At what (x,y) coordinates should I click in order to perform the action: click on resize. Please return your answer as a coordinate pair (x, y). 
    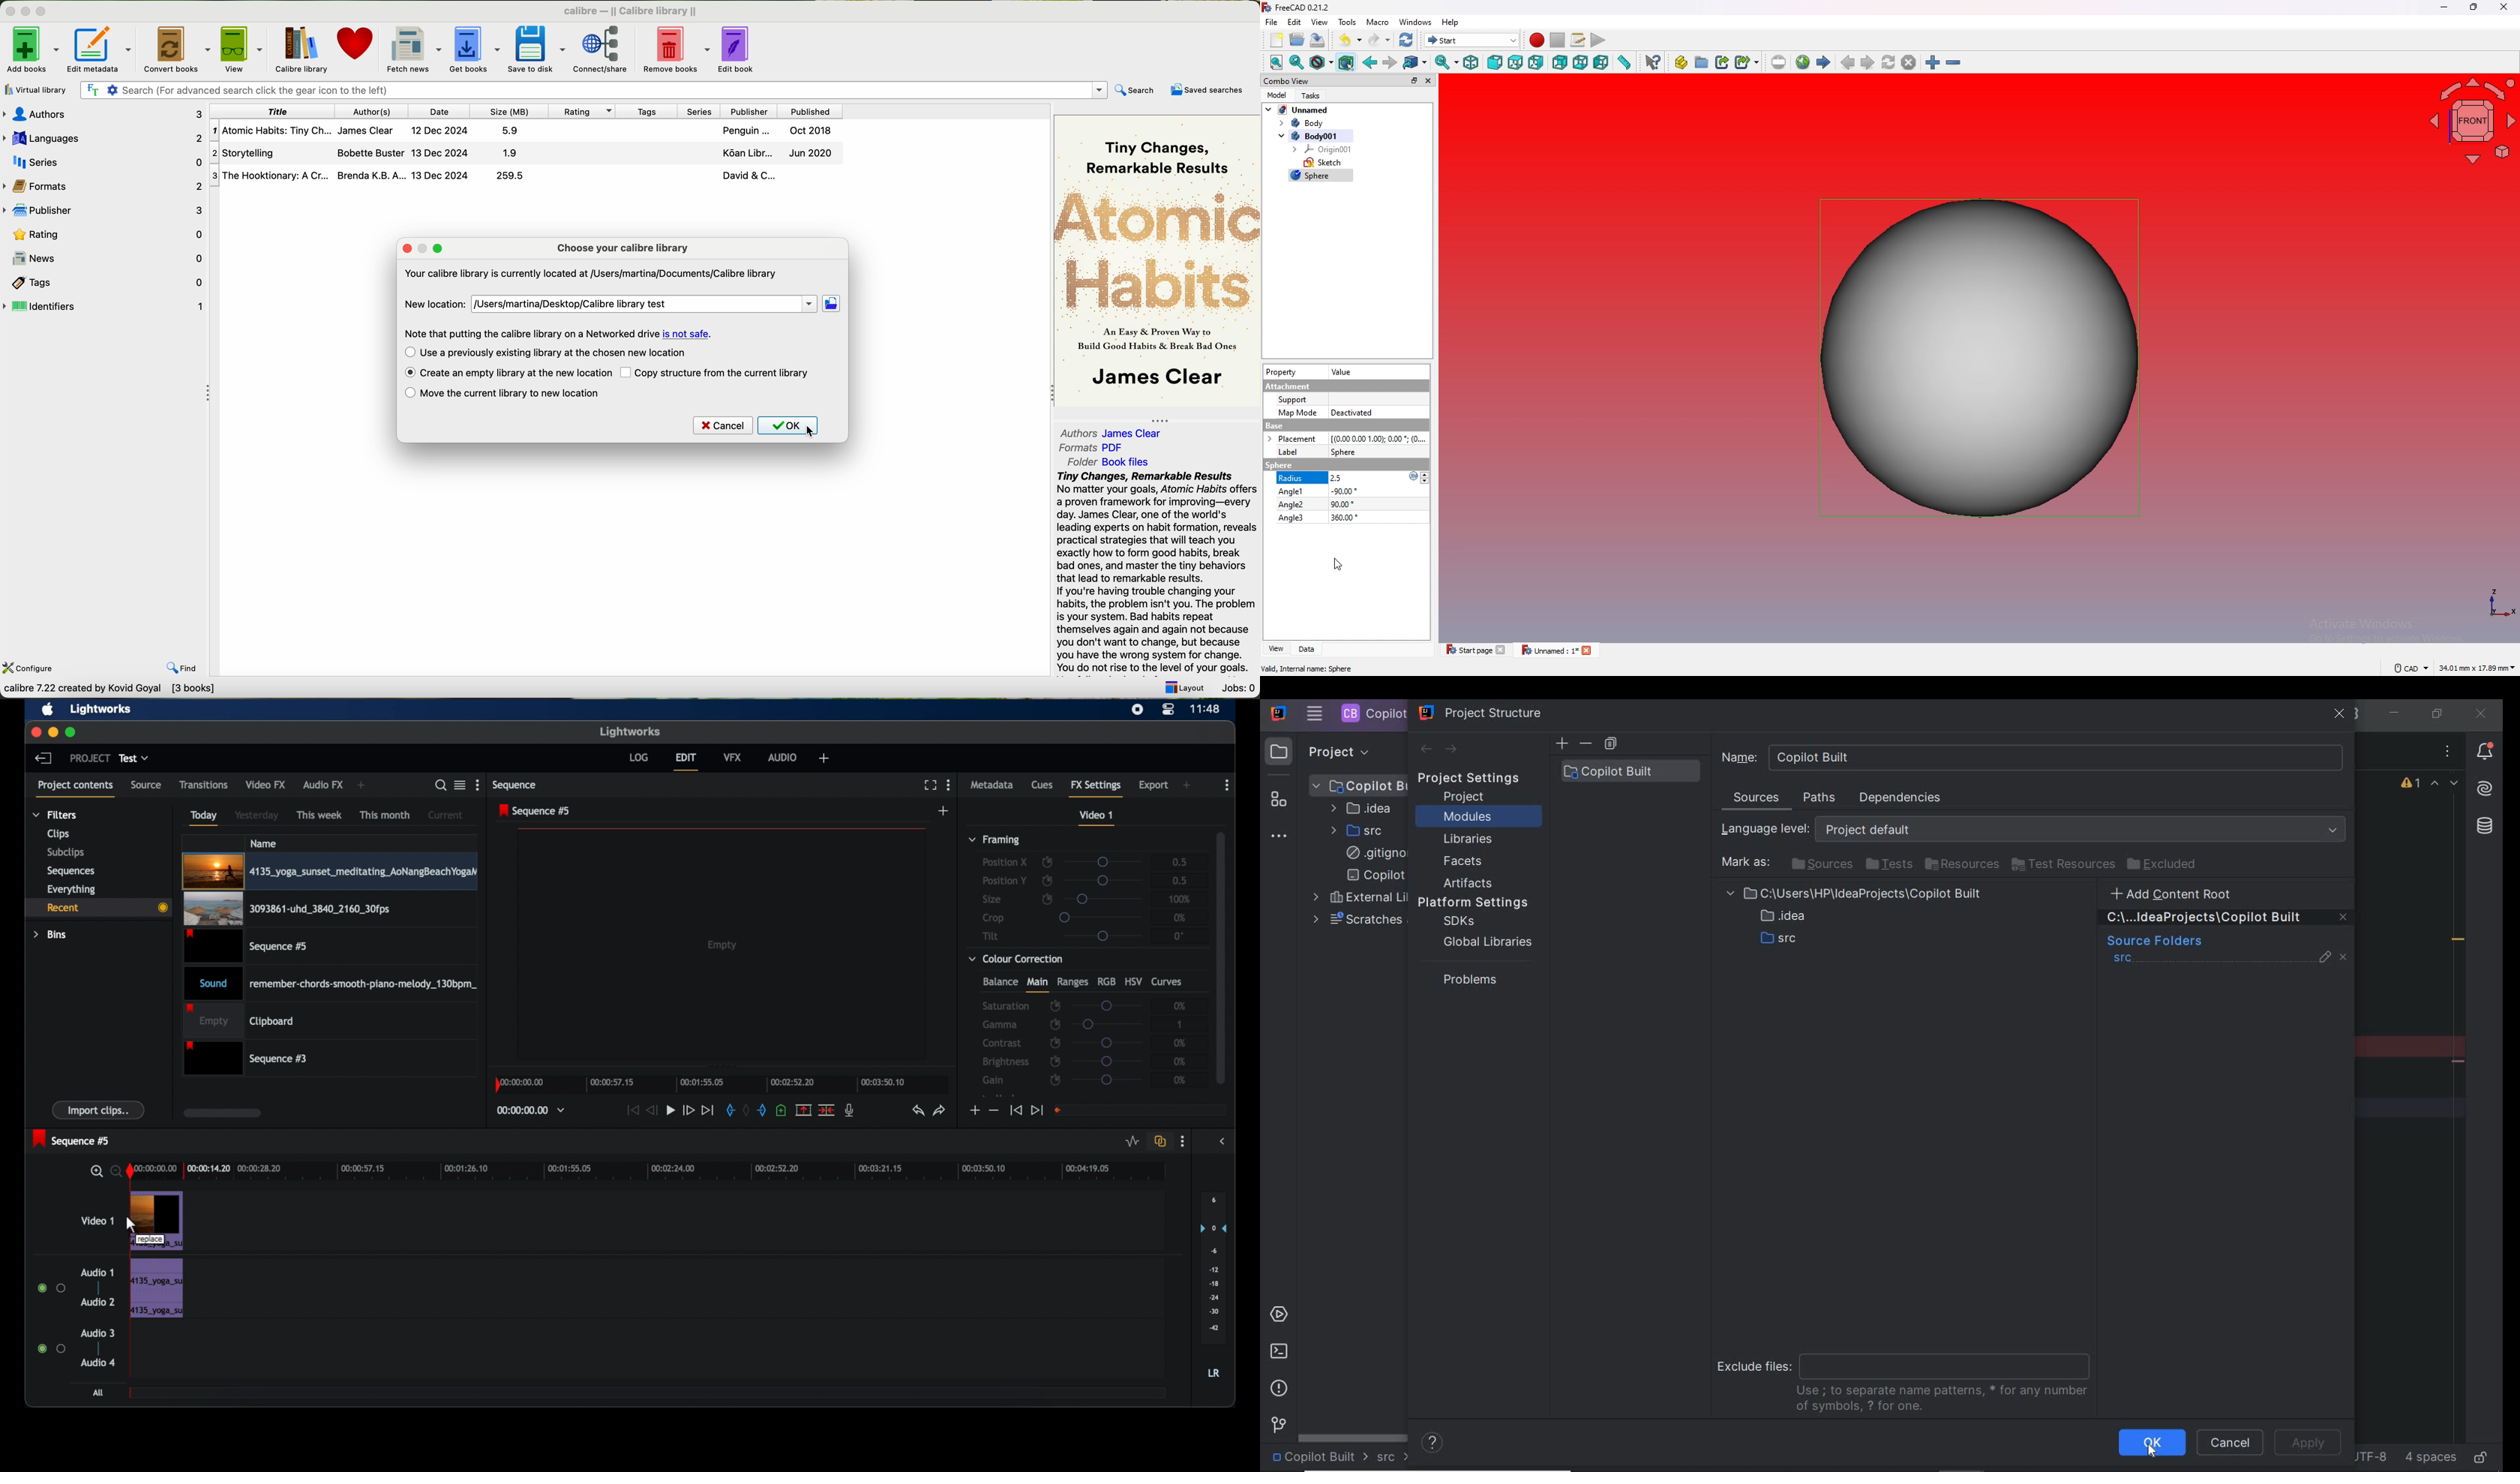
    Looking at the image, I should click on (2473, 8).